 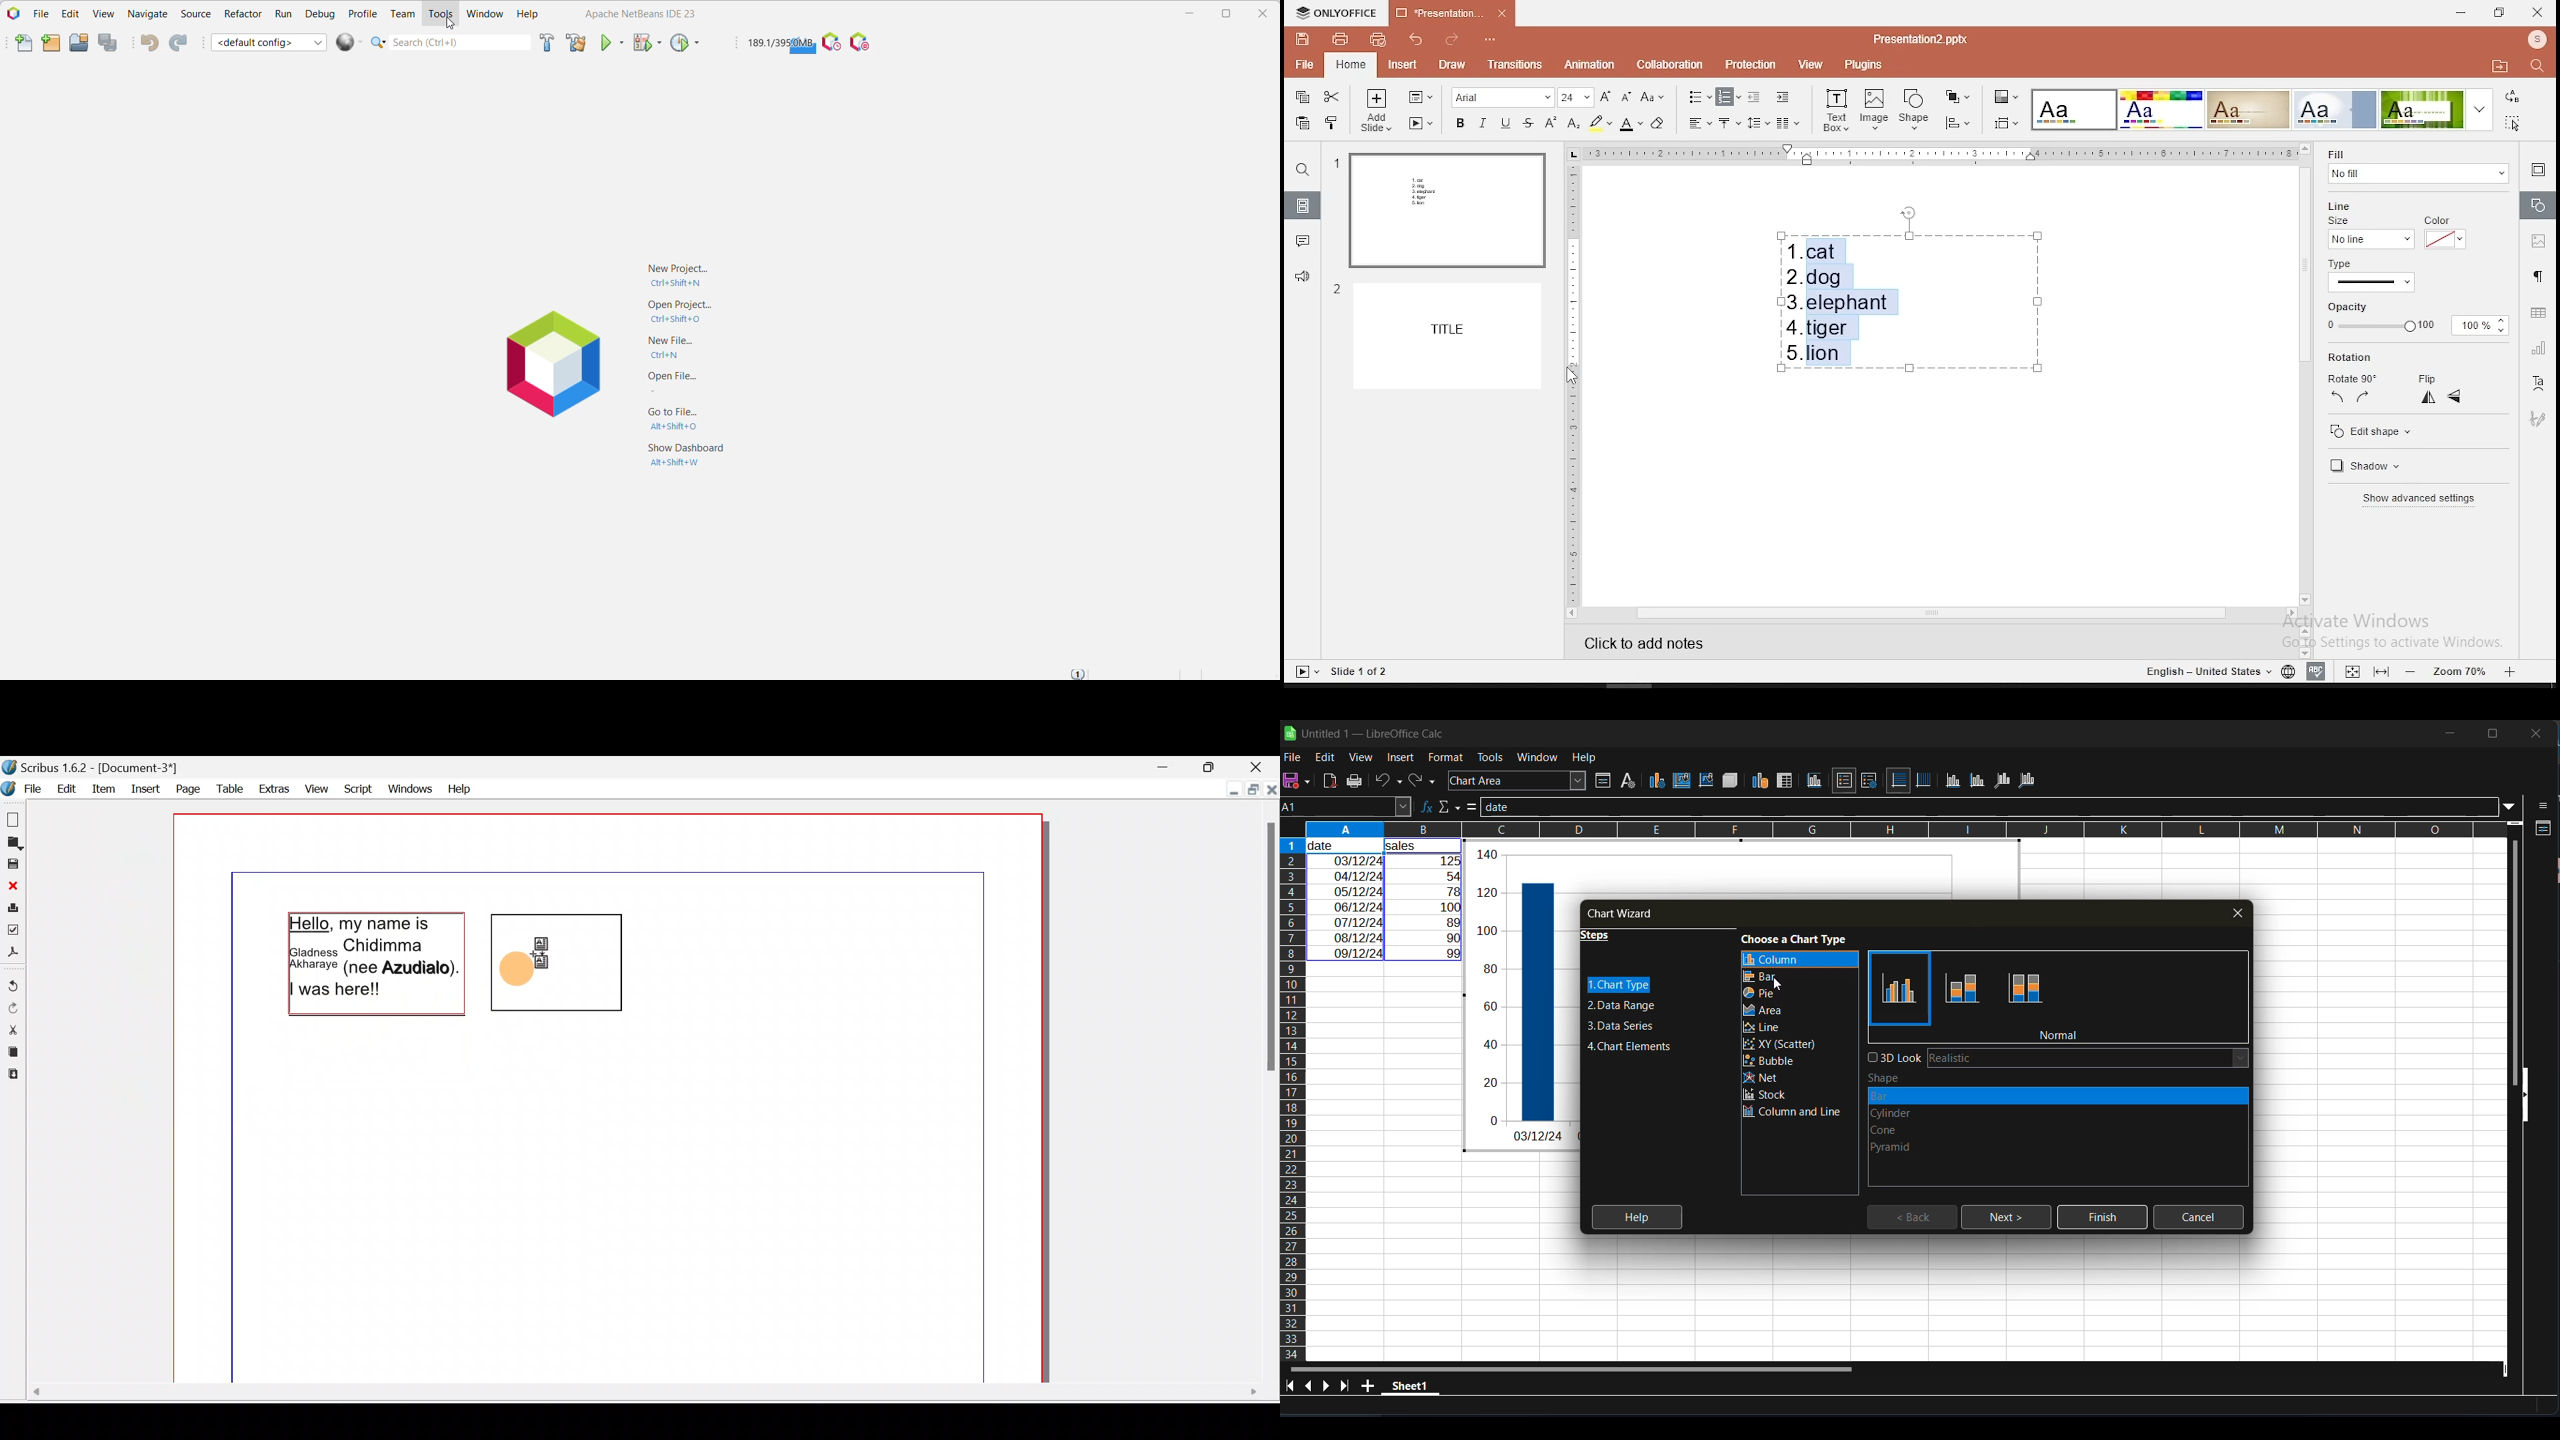 I want to click on Minimise, so click(x=1163, y=766).